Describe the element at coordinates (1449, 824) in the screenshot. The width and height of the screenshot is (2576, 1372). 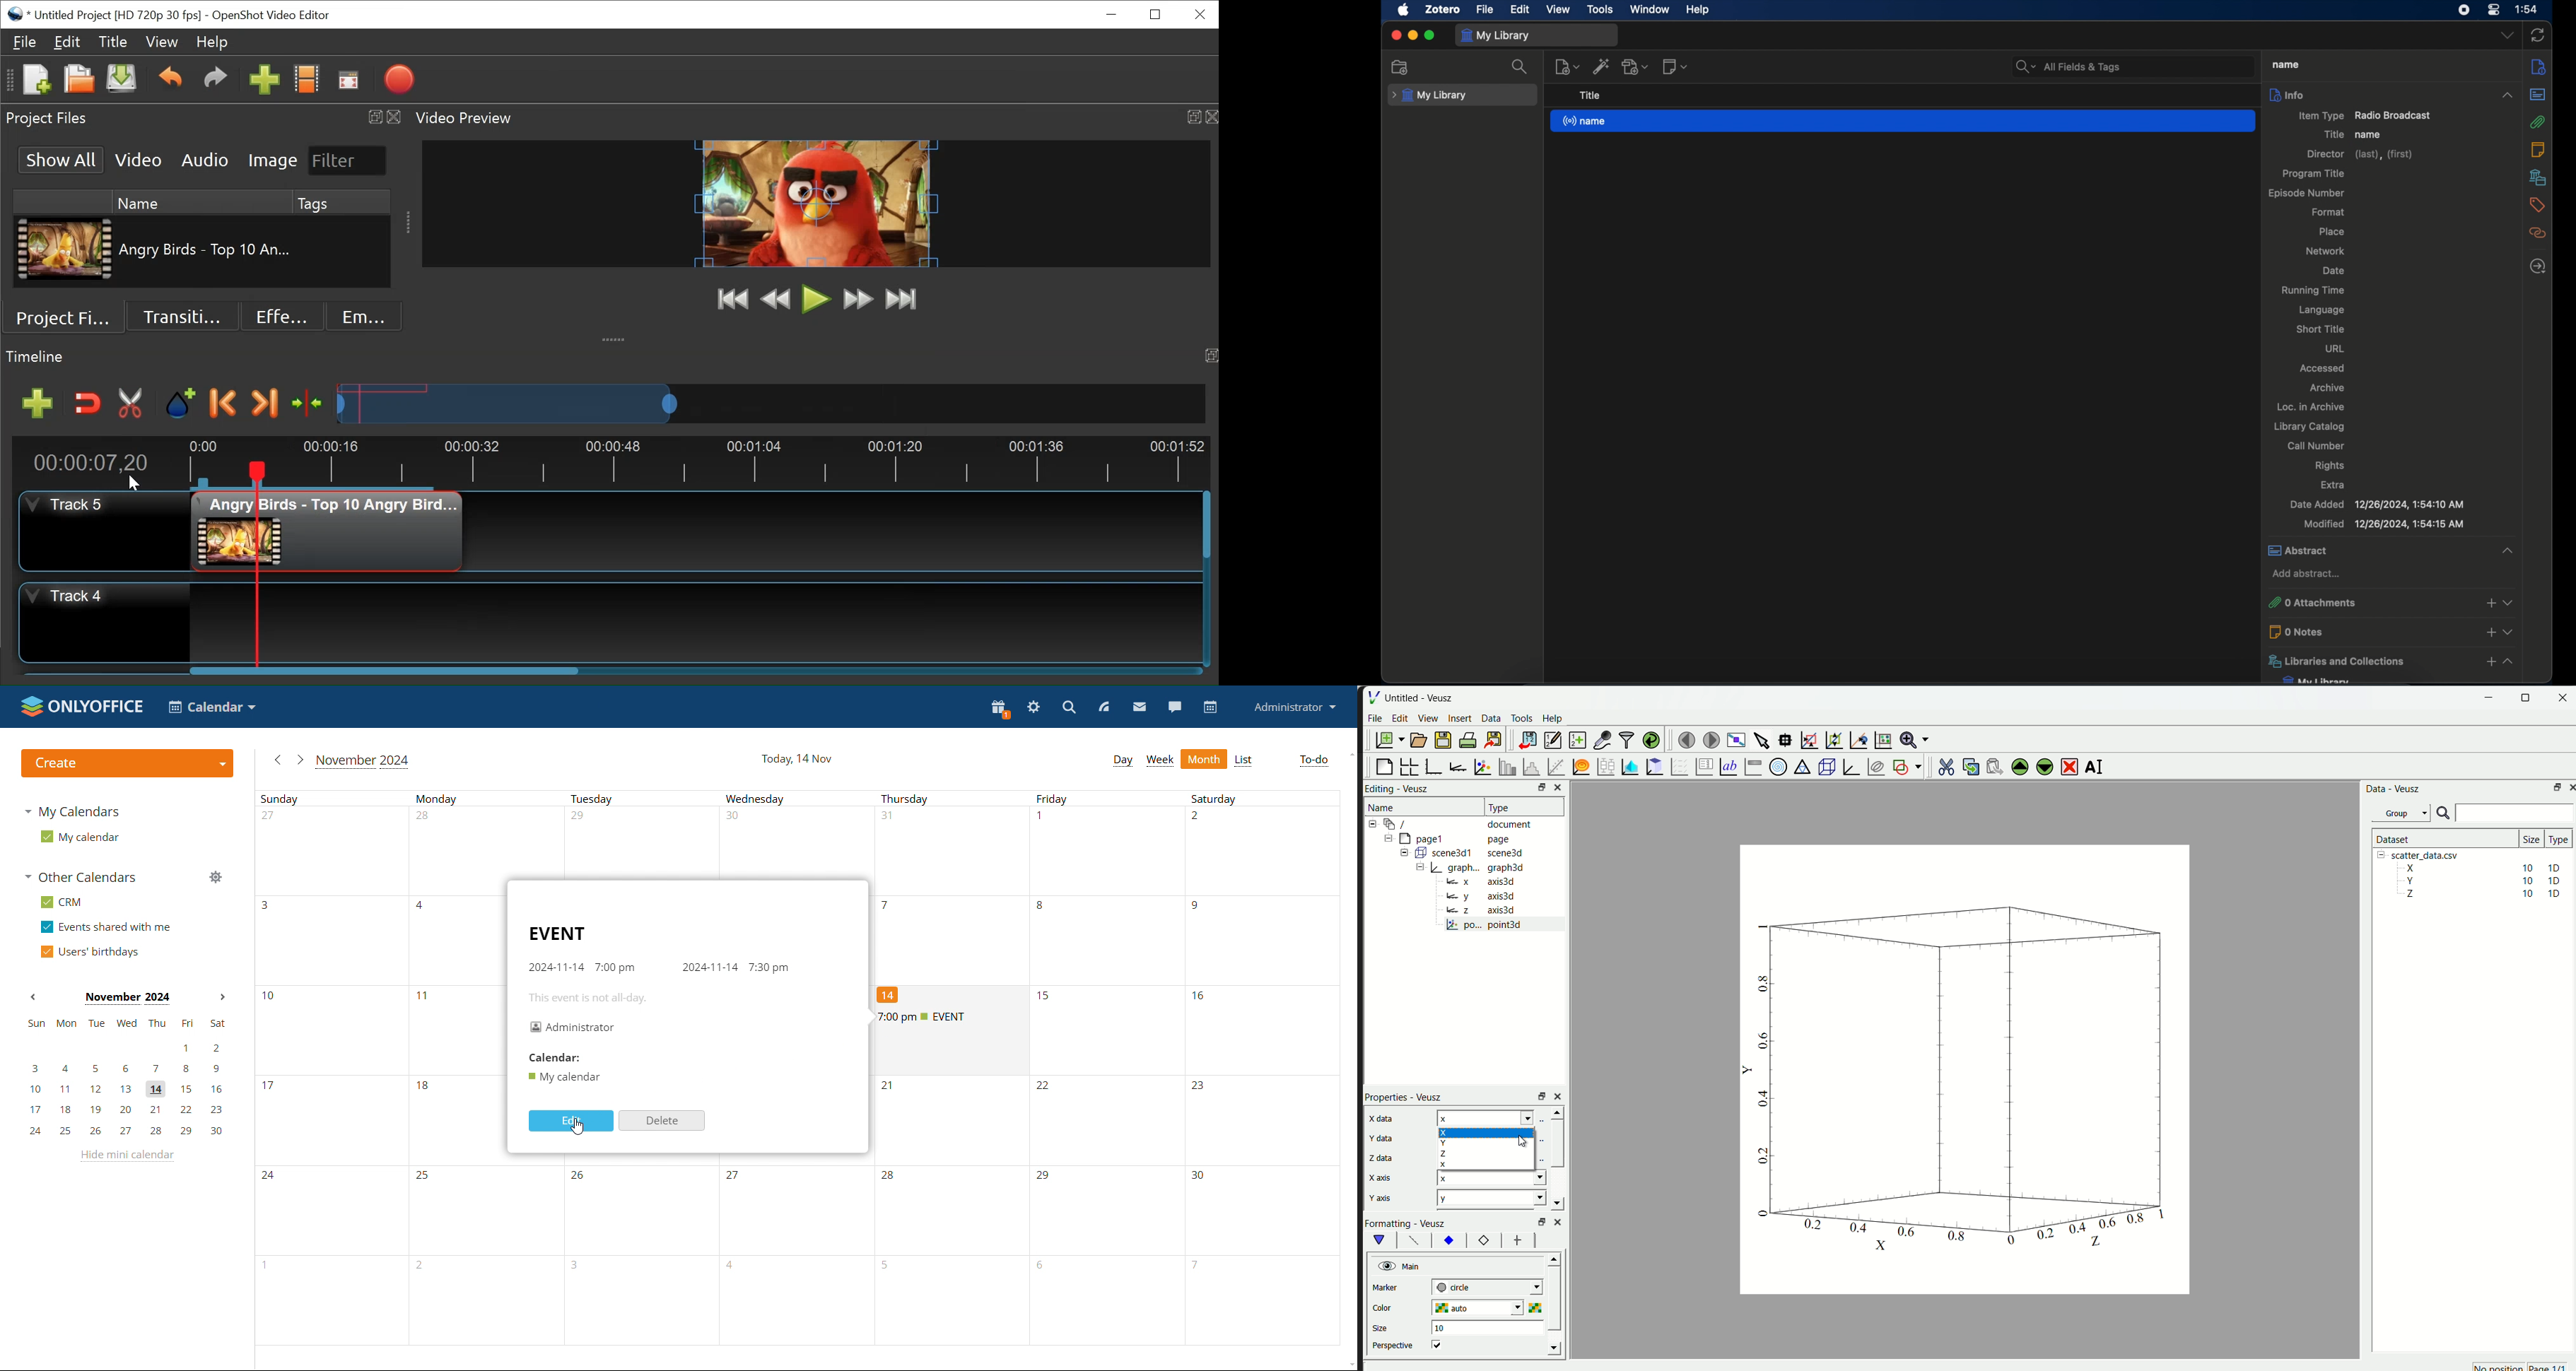
I see `12-9 / document` at that location.